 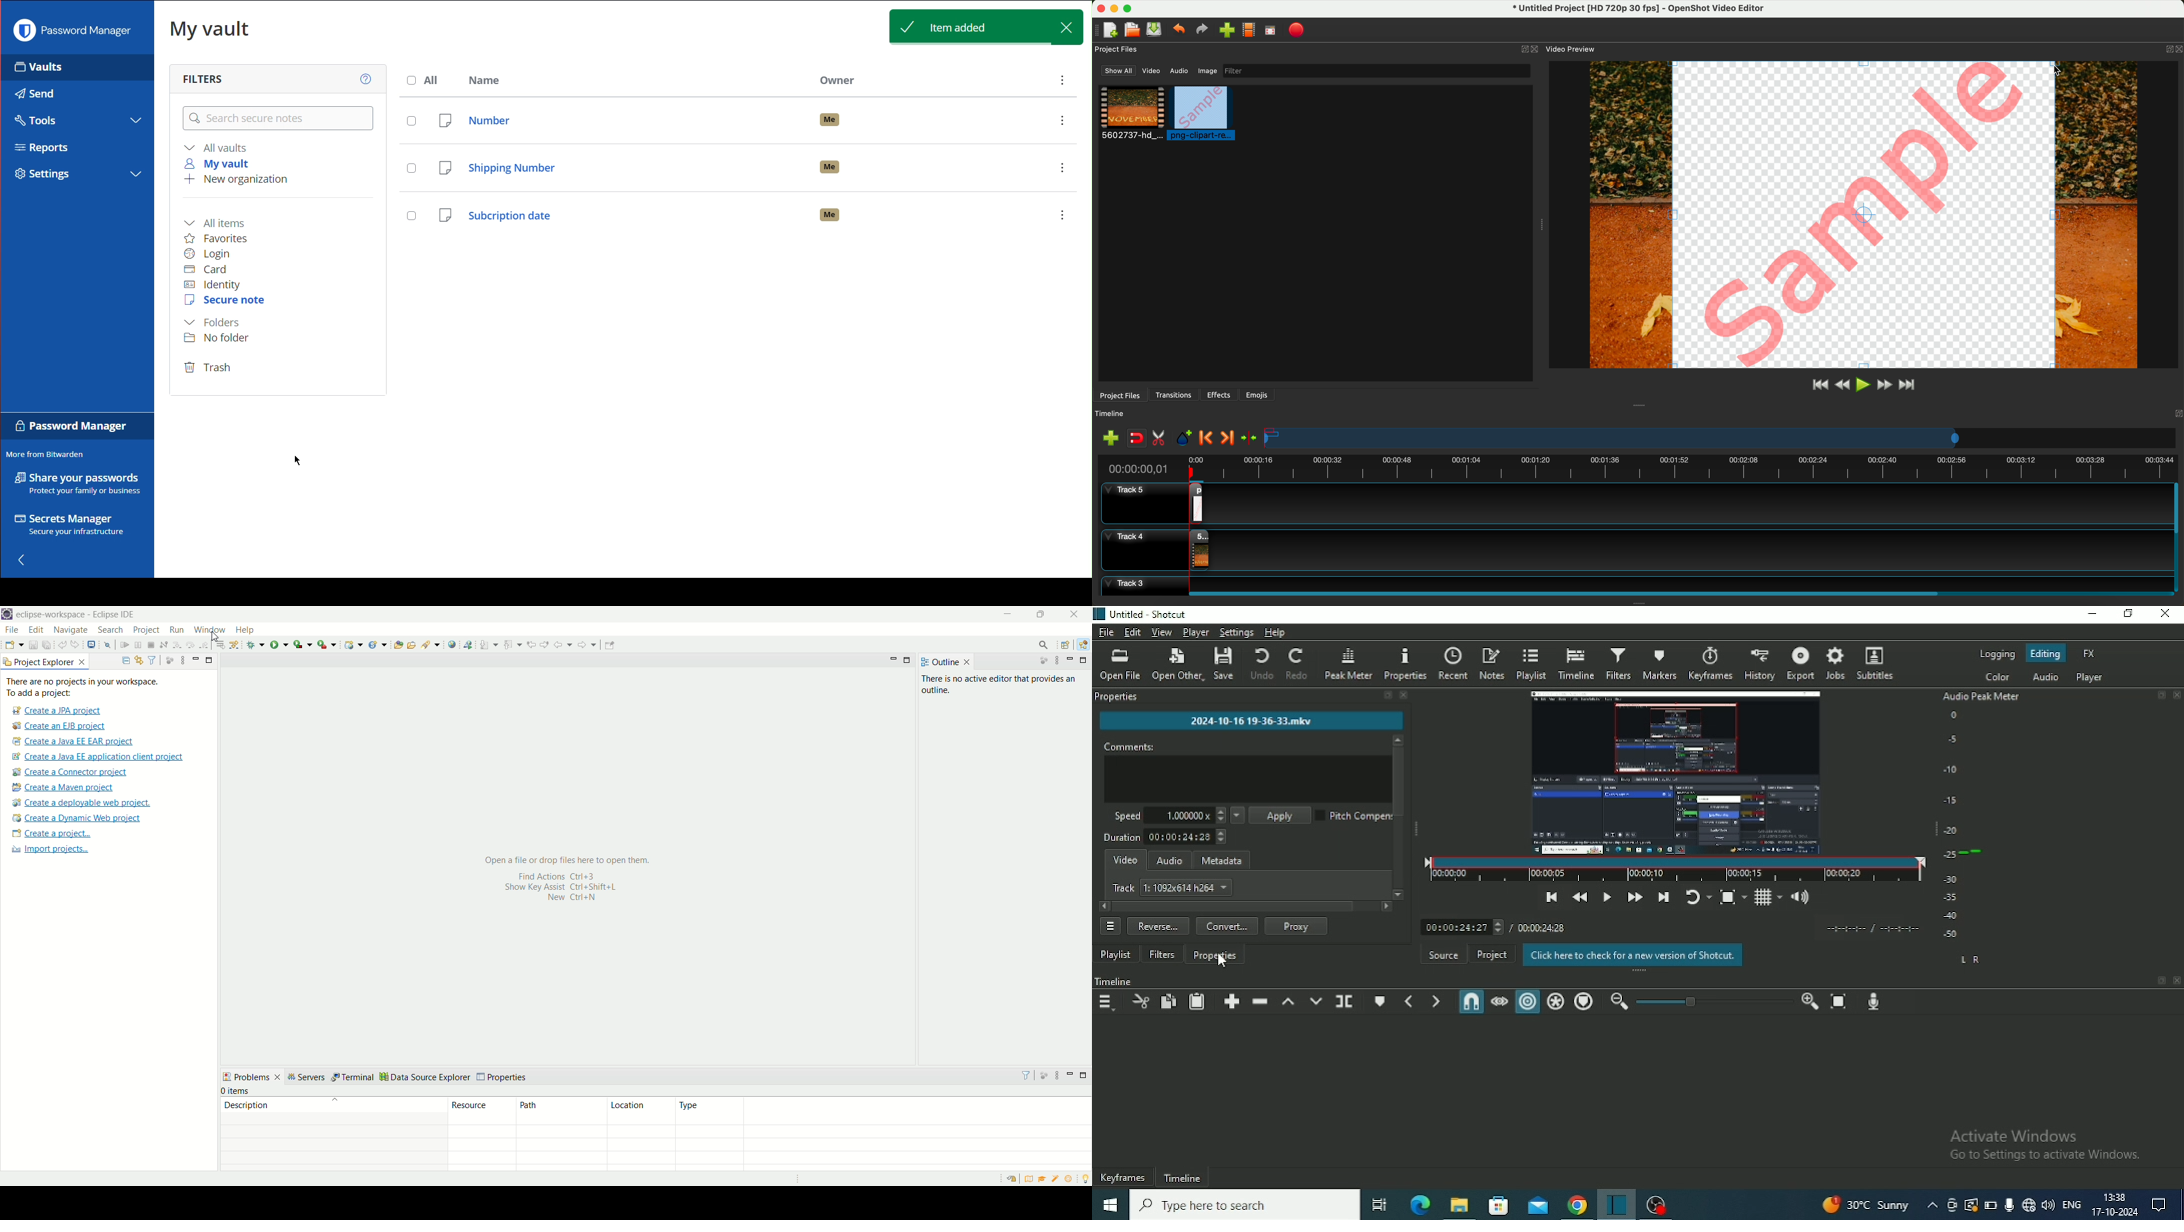 I want to click on Time, so click(x=2115, y=1197).